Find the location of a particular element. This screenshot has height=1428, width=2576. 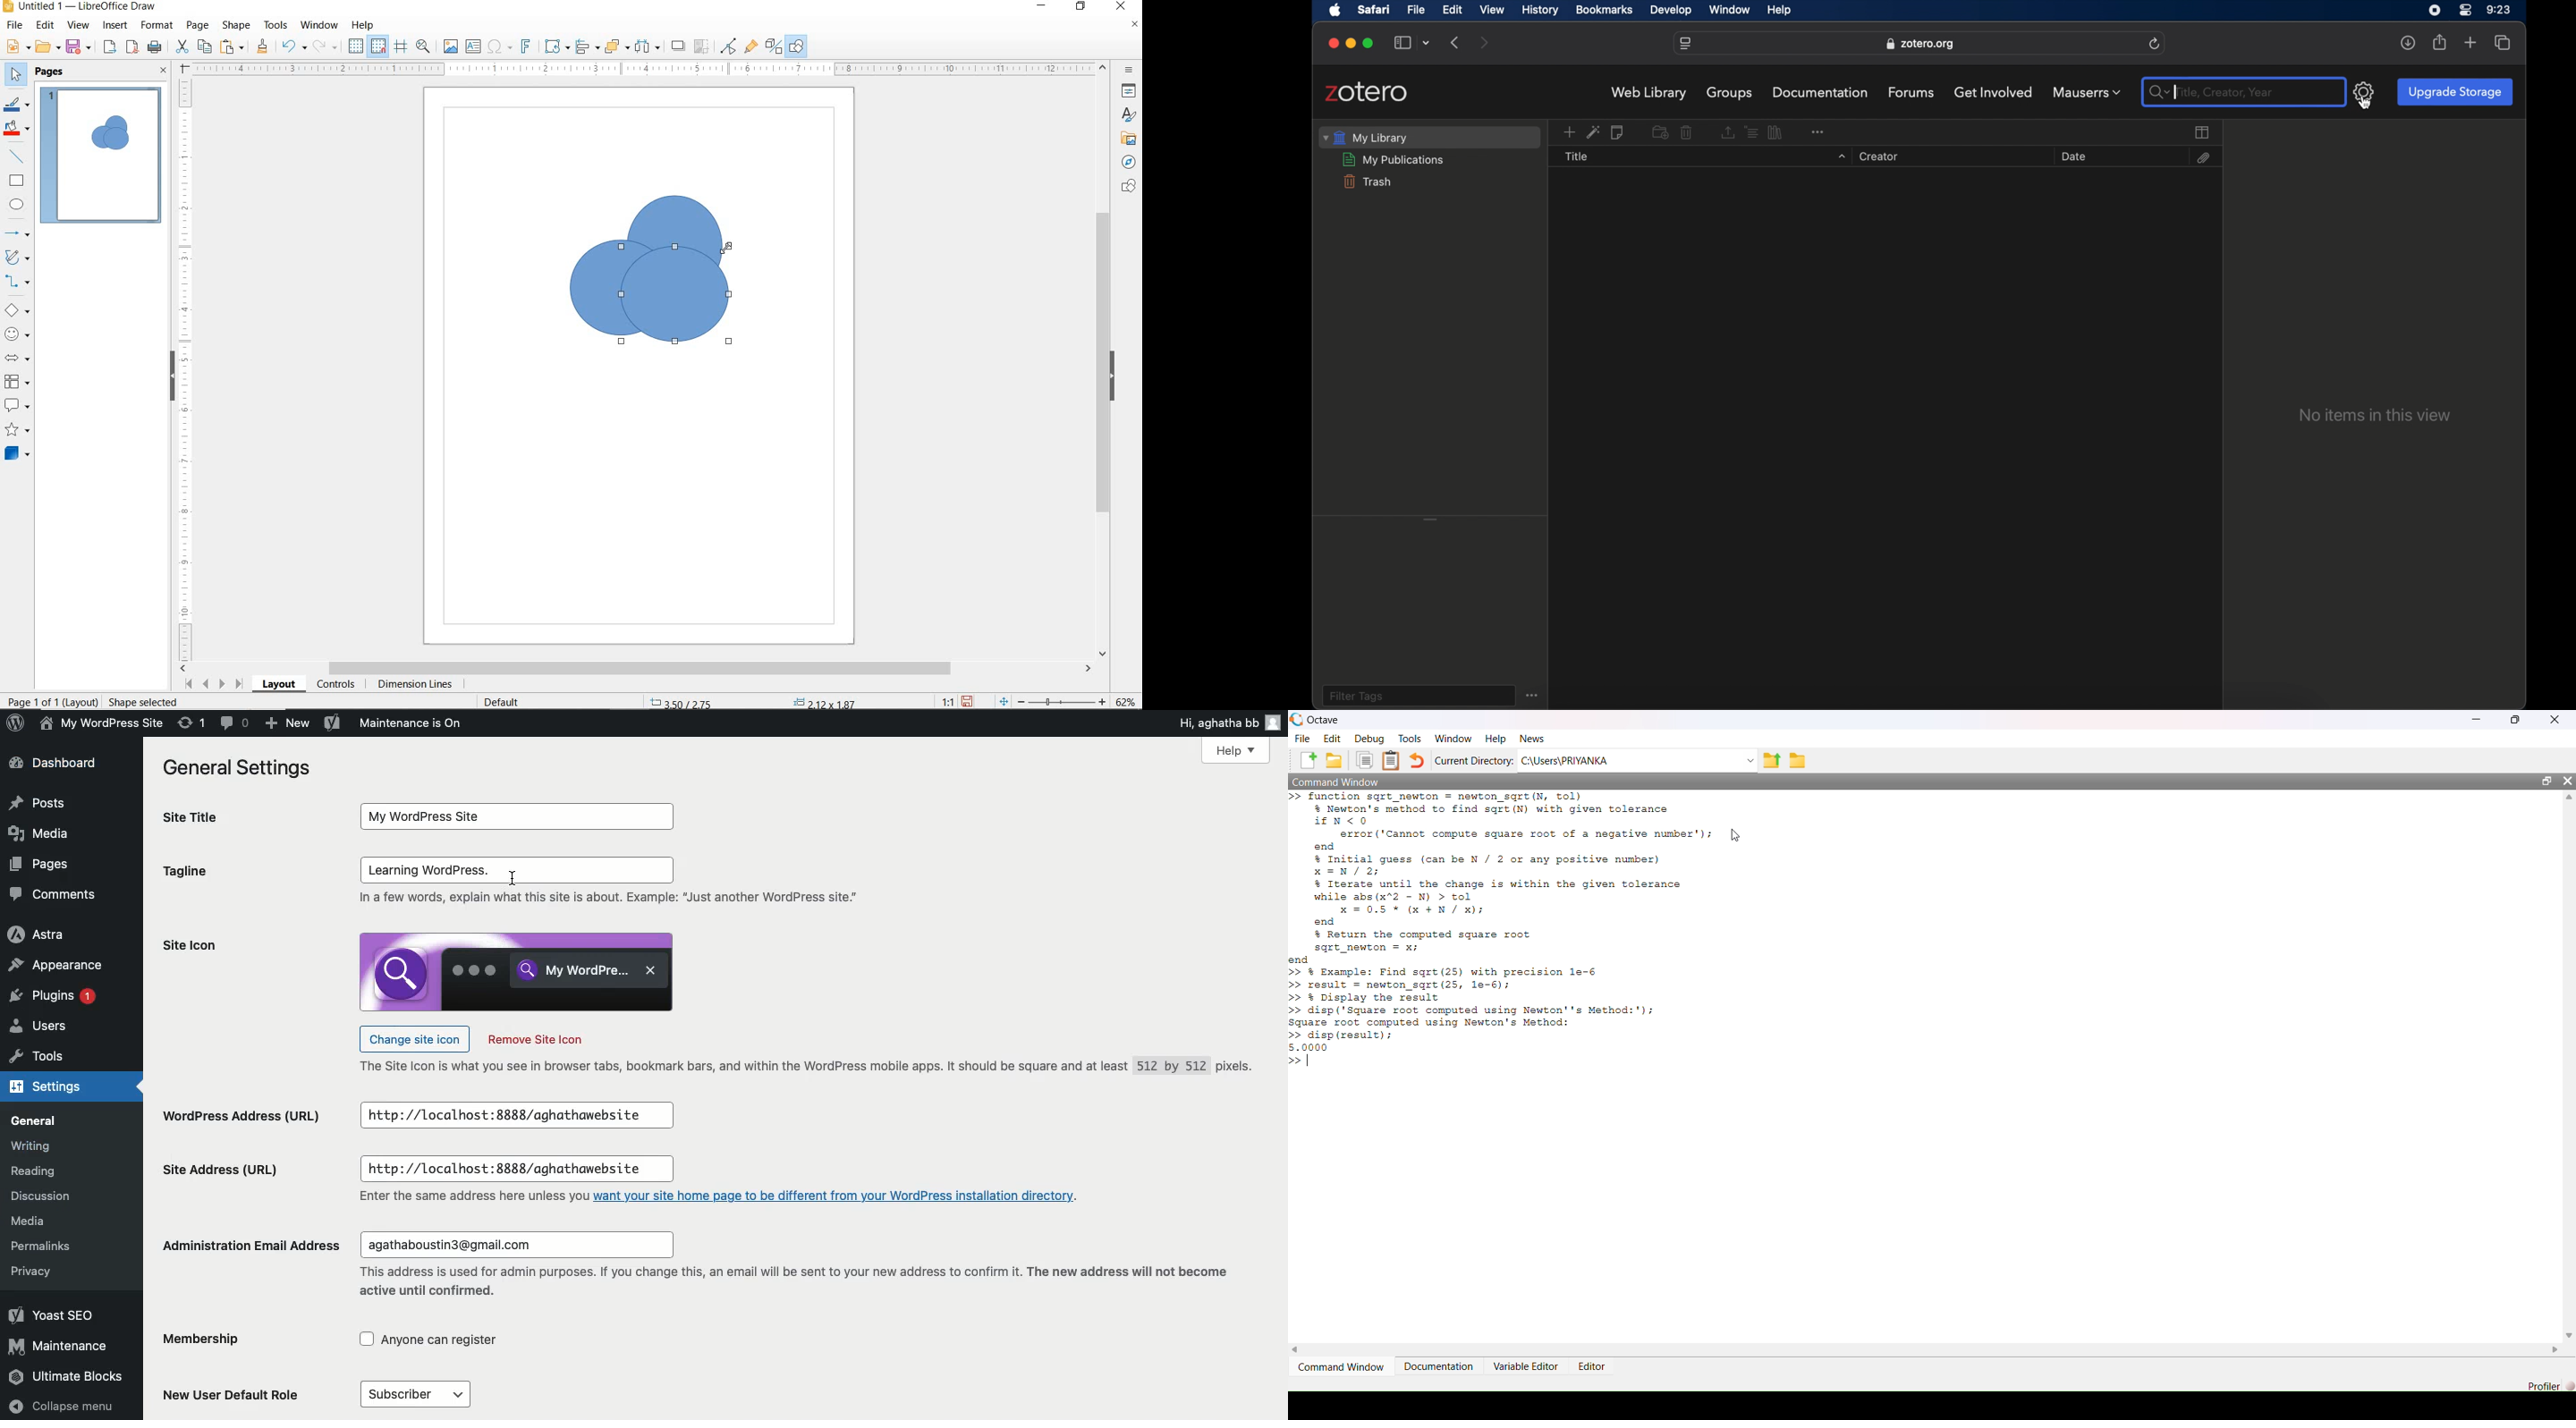

Dropdown is located at coordinates (1748, 760).